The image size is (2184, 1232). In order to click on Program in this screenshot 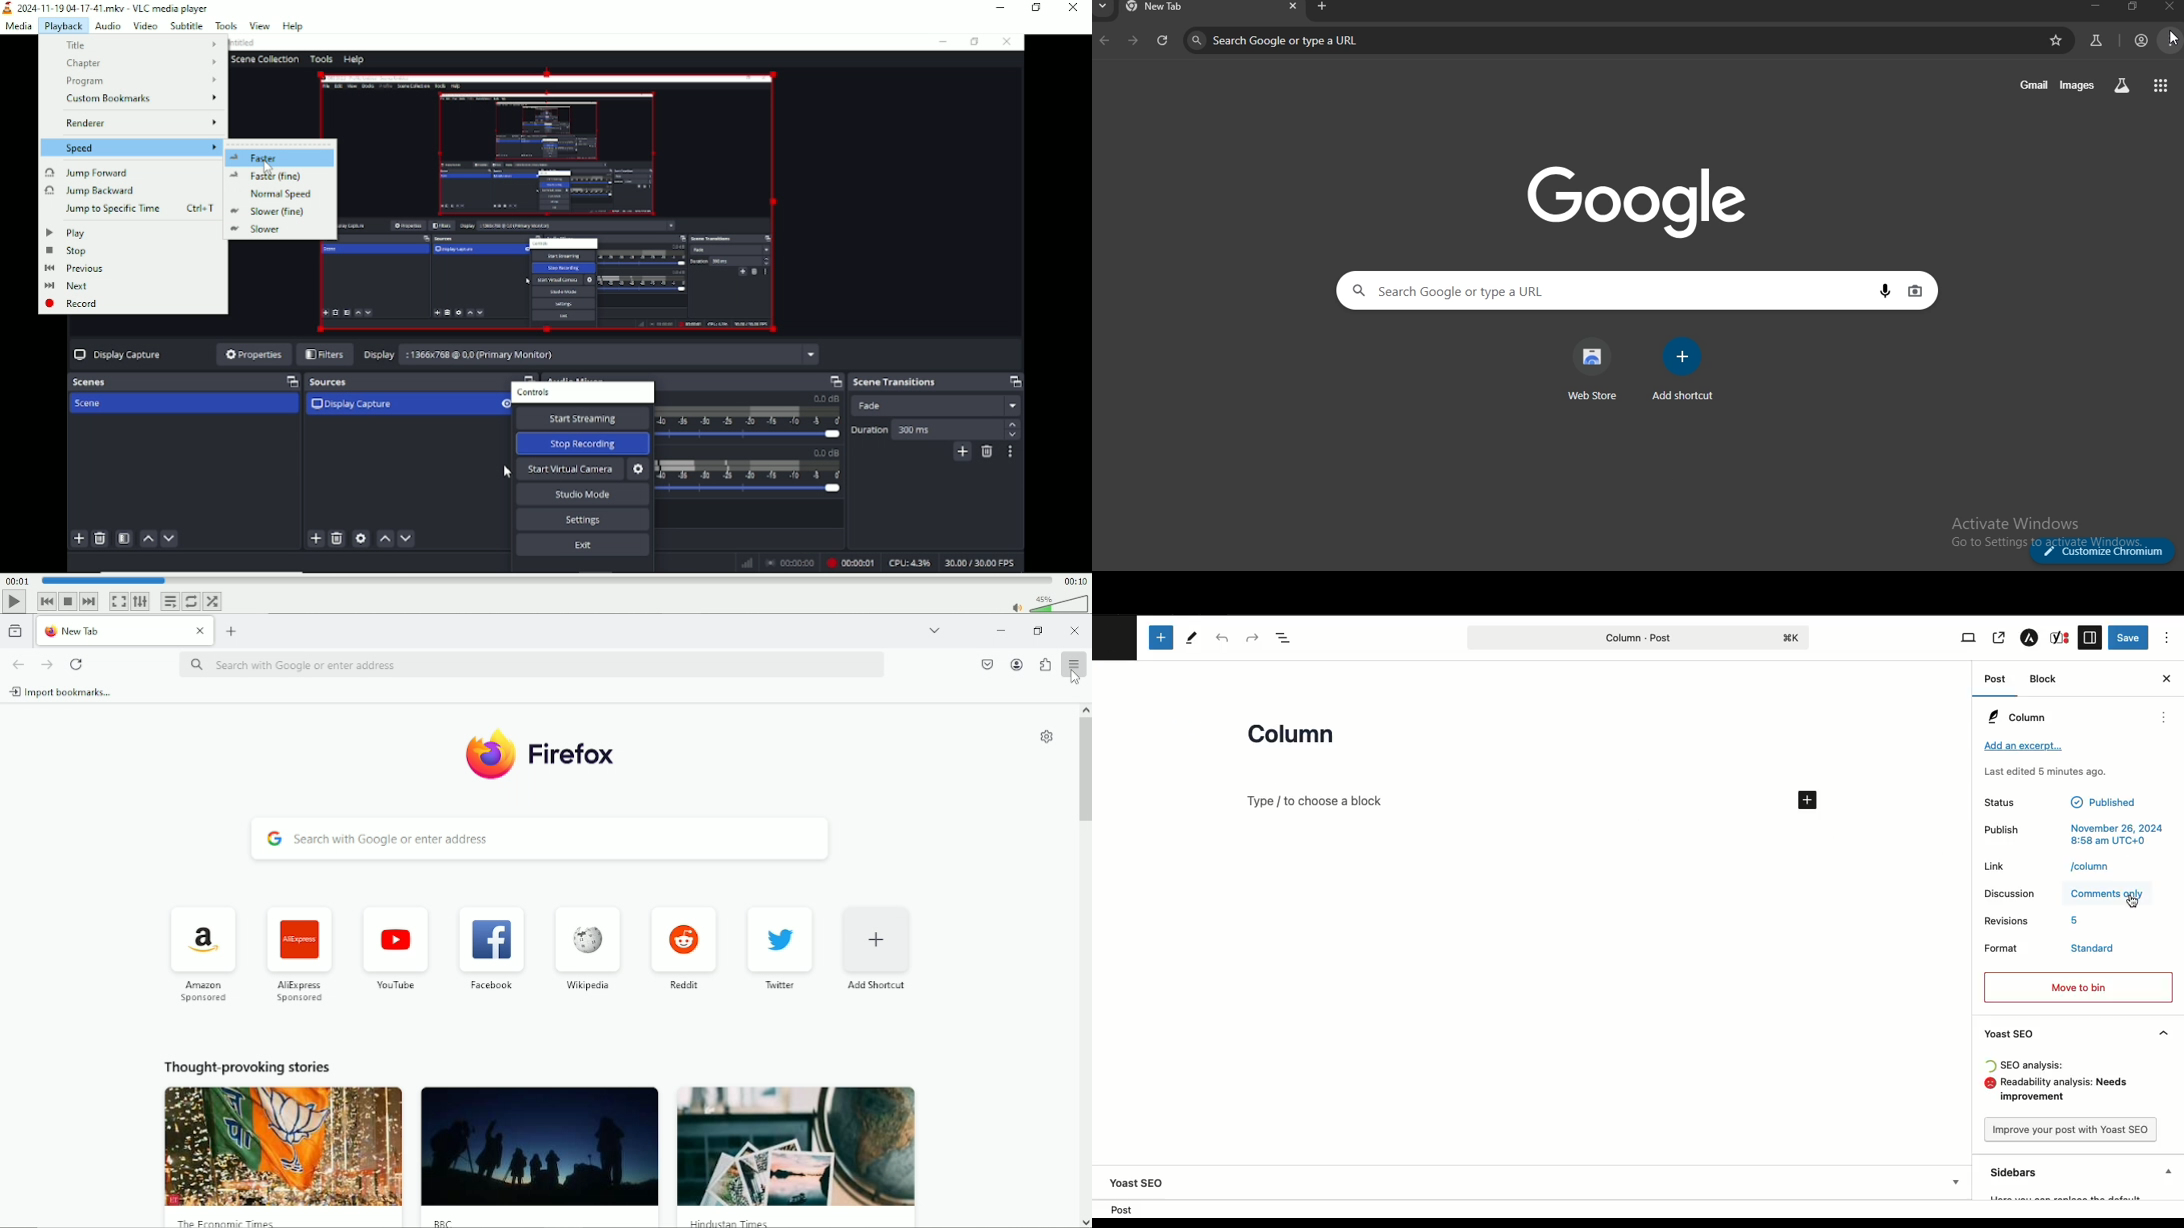, I will do `click(136, 80)`.